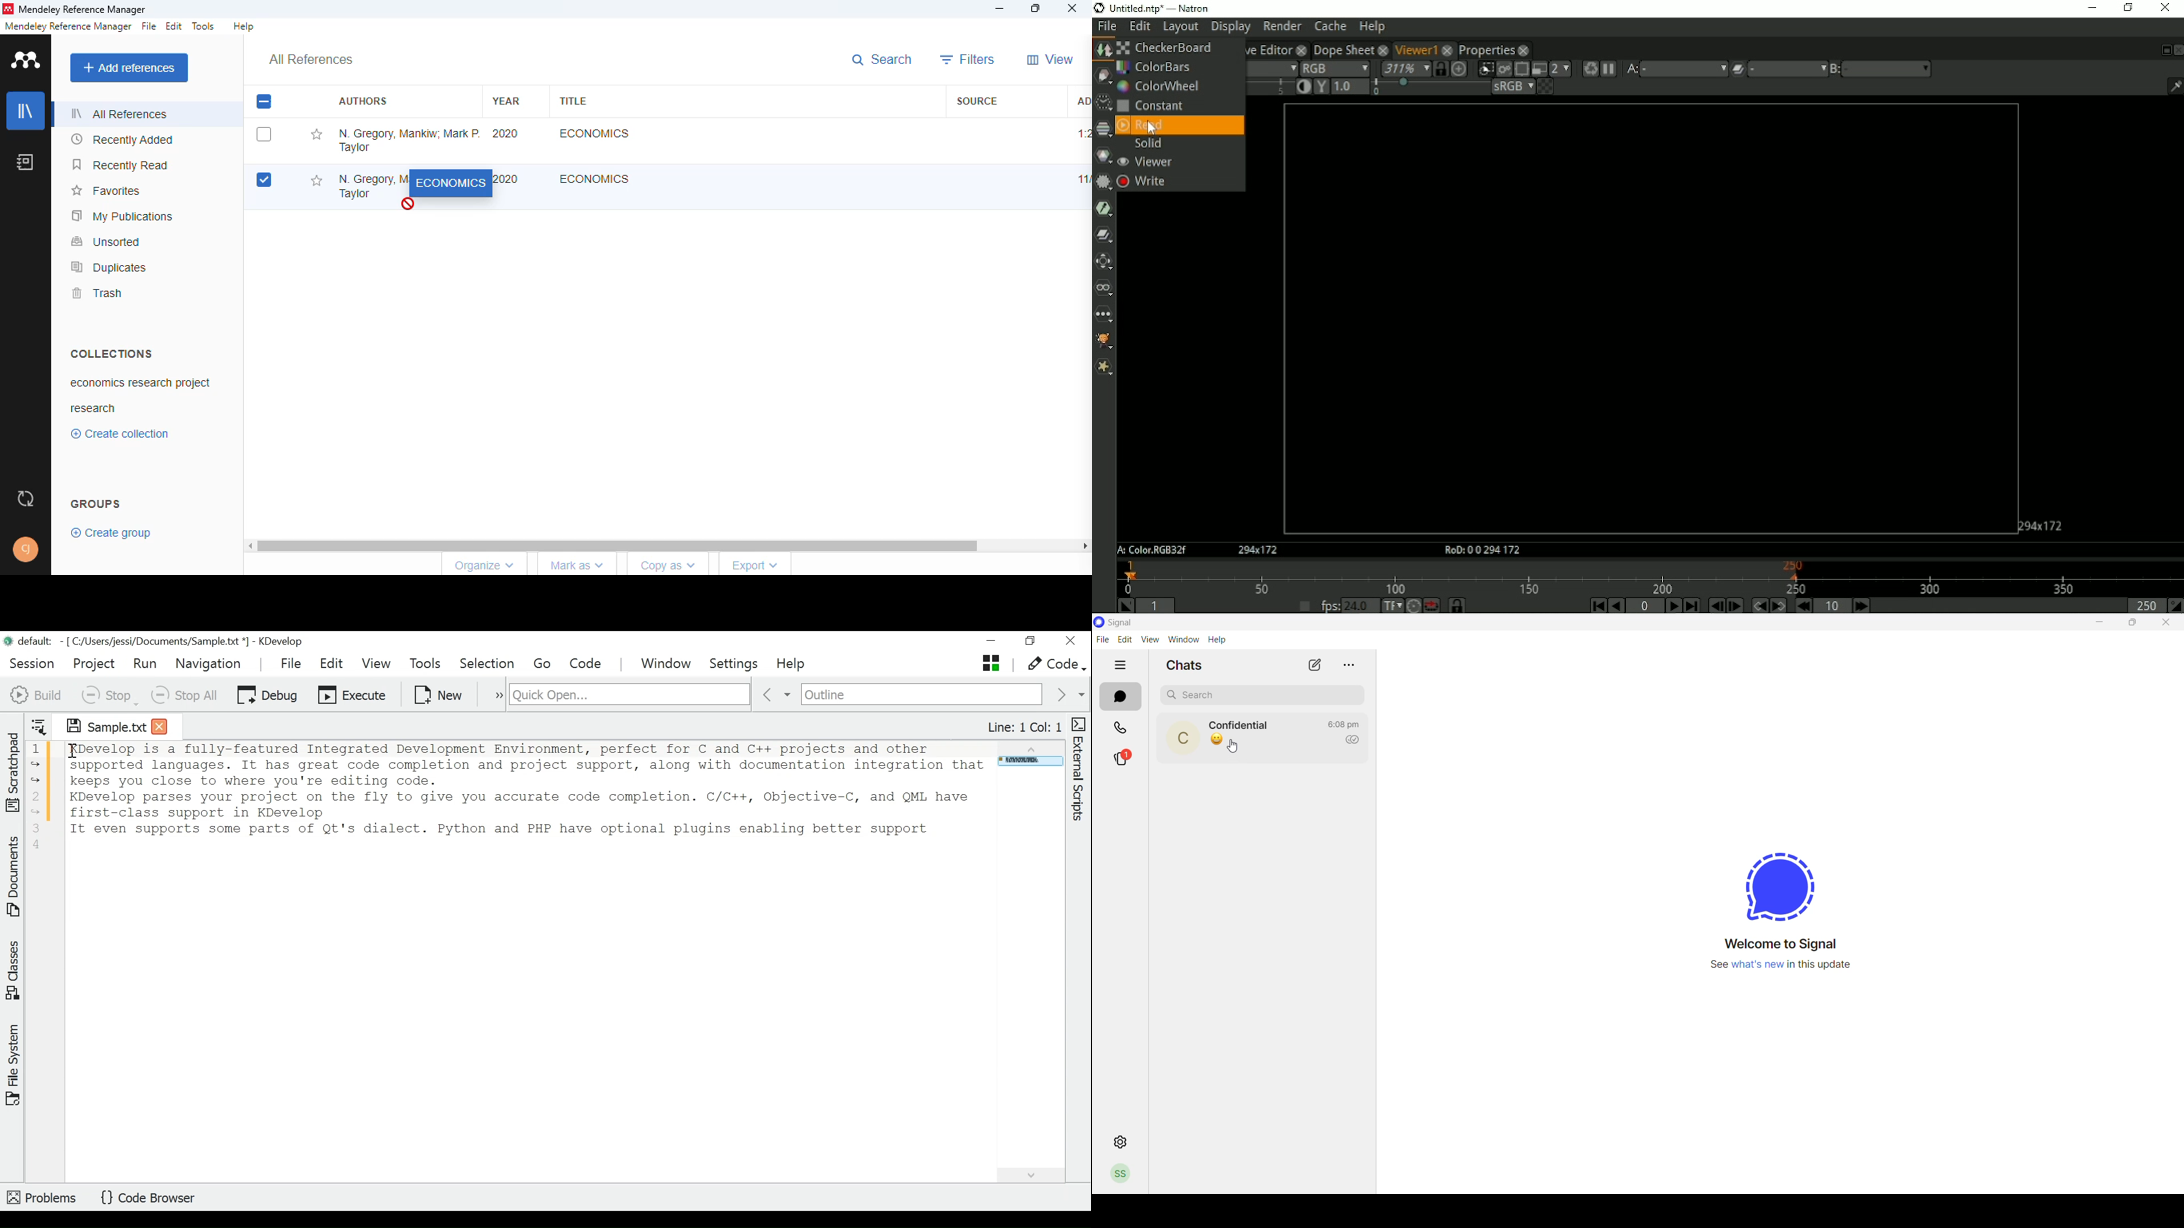 This screenshot has height=1232, width=2184. What do you see at coordinates (1083, 134) in the screenshot?
I see `1:20` at bounding box center [1083, 134].